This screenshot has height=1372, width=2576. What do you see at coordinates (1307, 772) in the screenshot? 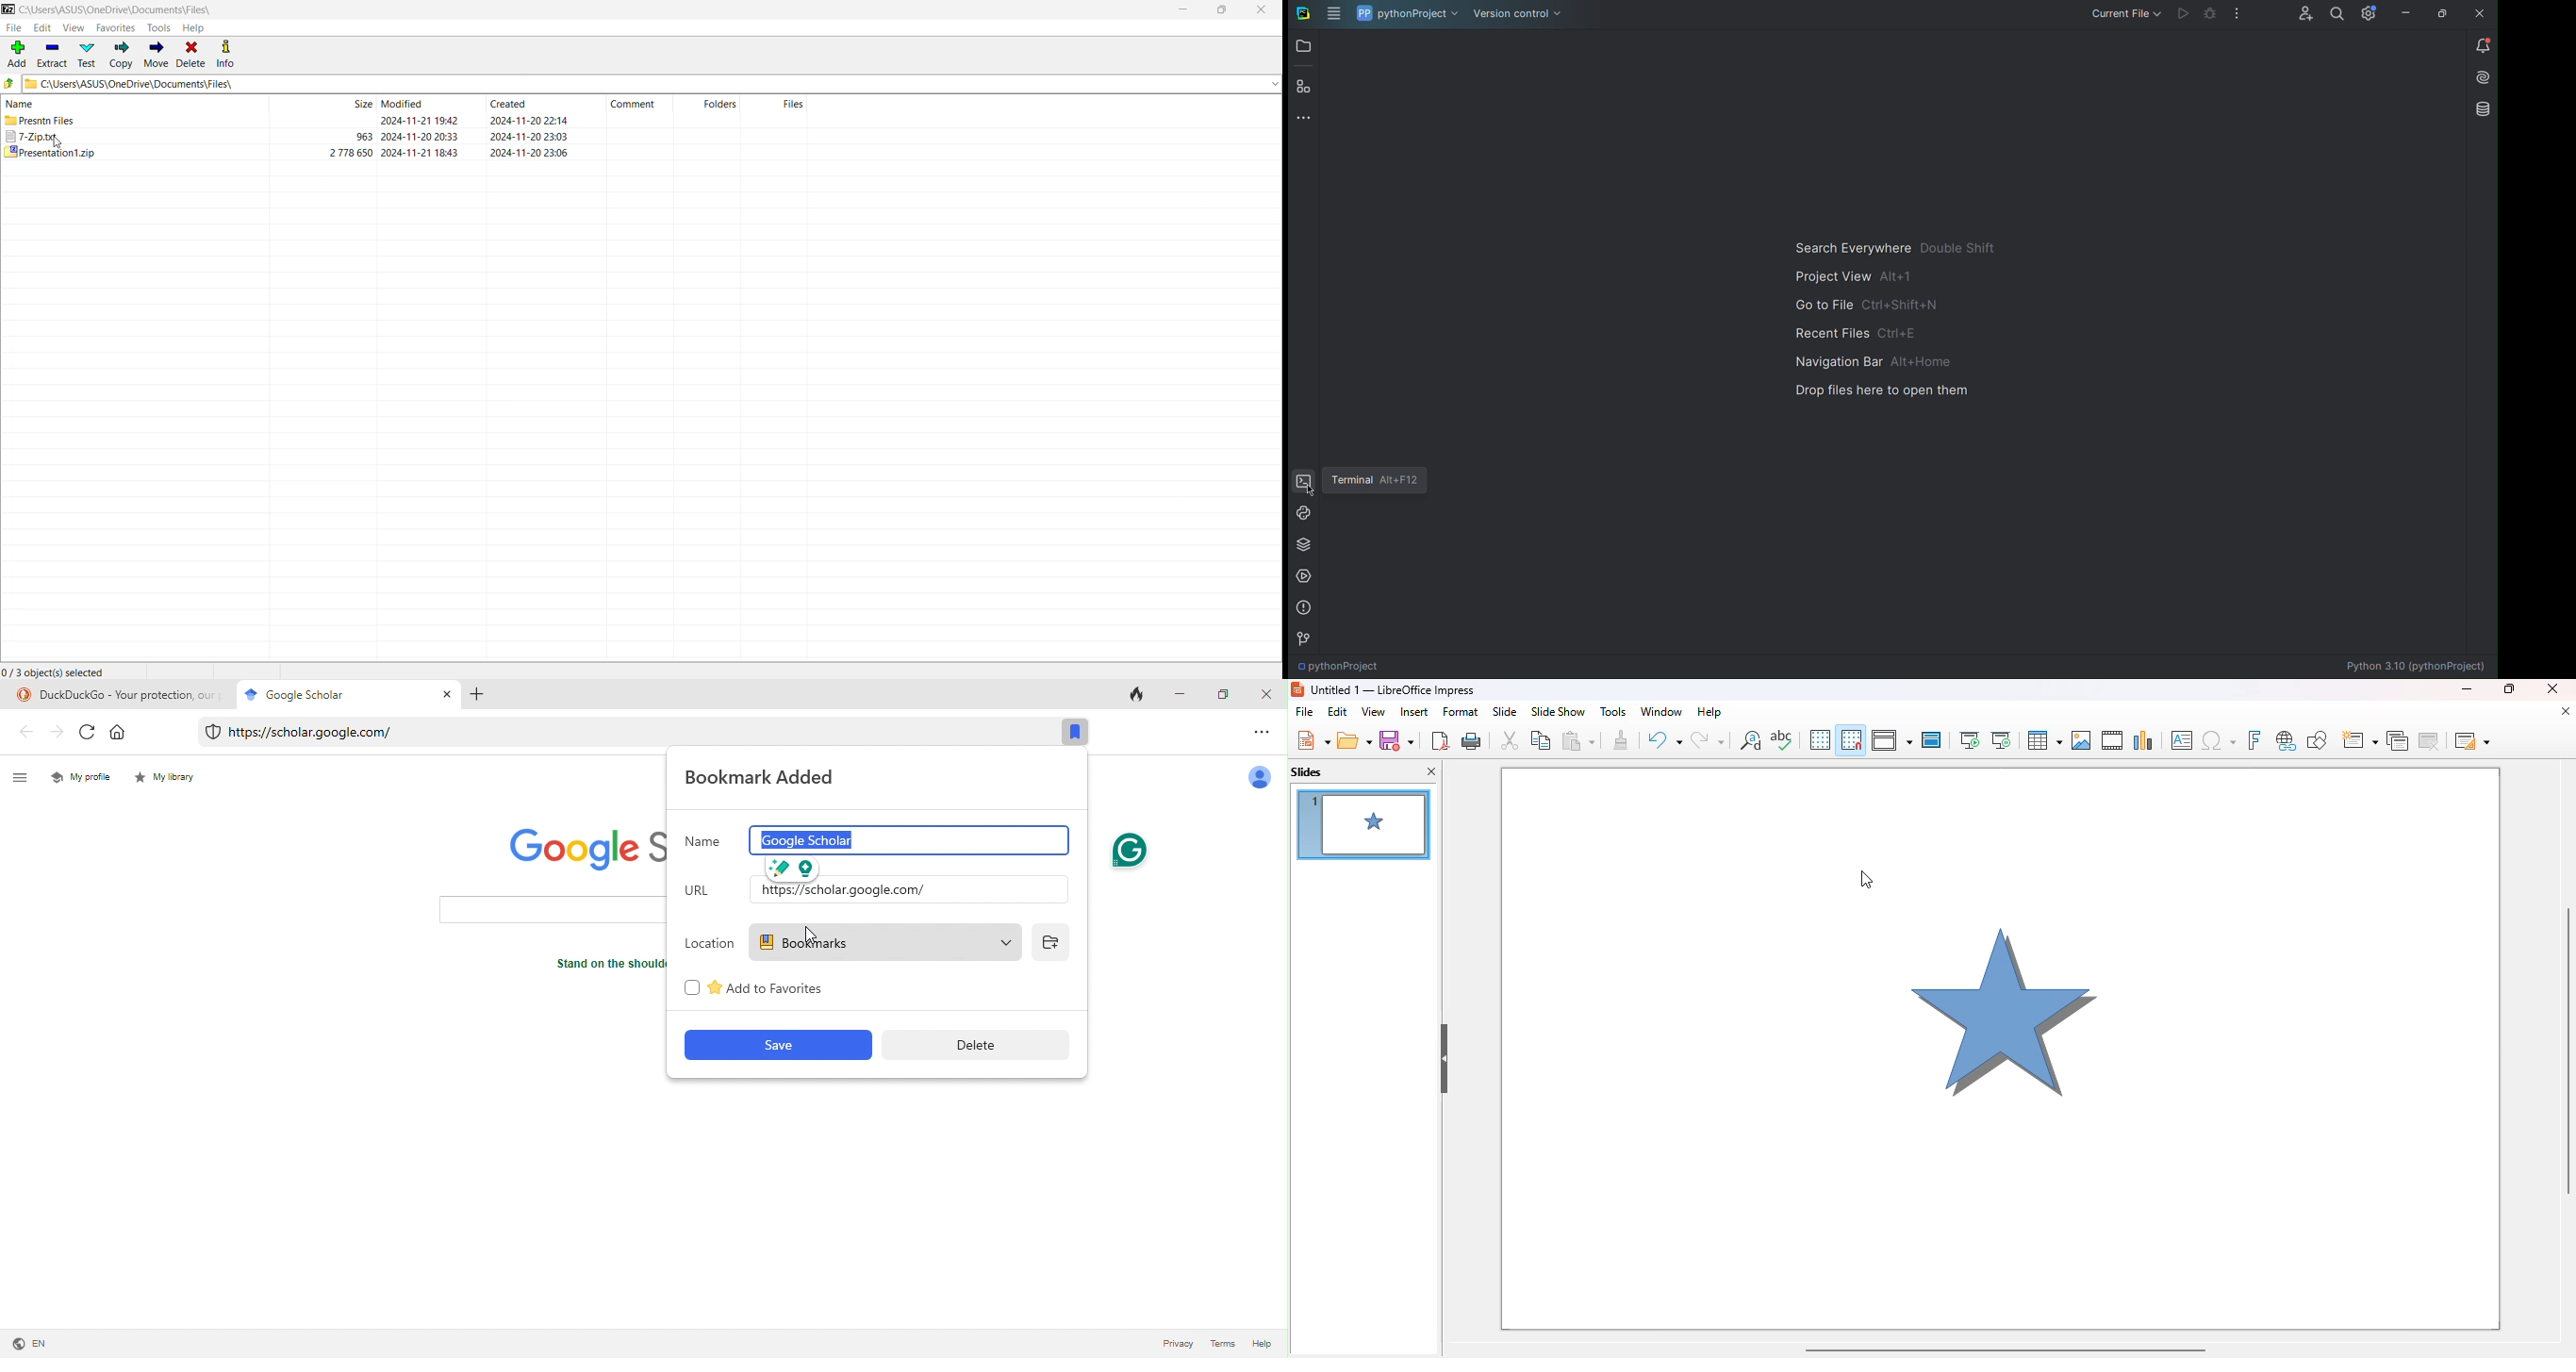
I see `slides` at bounding box center [1307, 772].